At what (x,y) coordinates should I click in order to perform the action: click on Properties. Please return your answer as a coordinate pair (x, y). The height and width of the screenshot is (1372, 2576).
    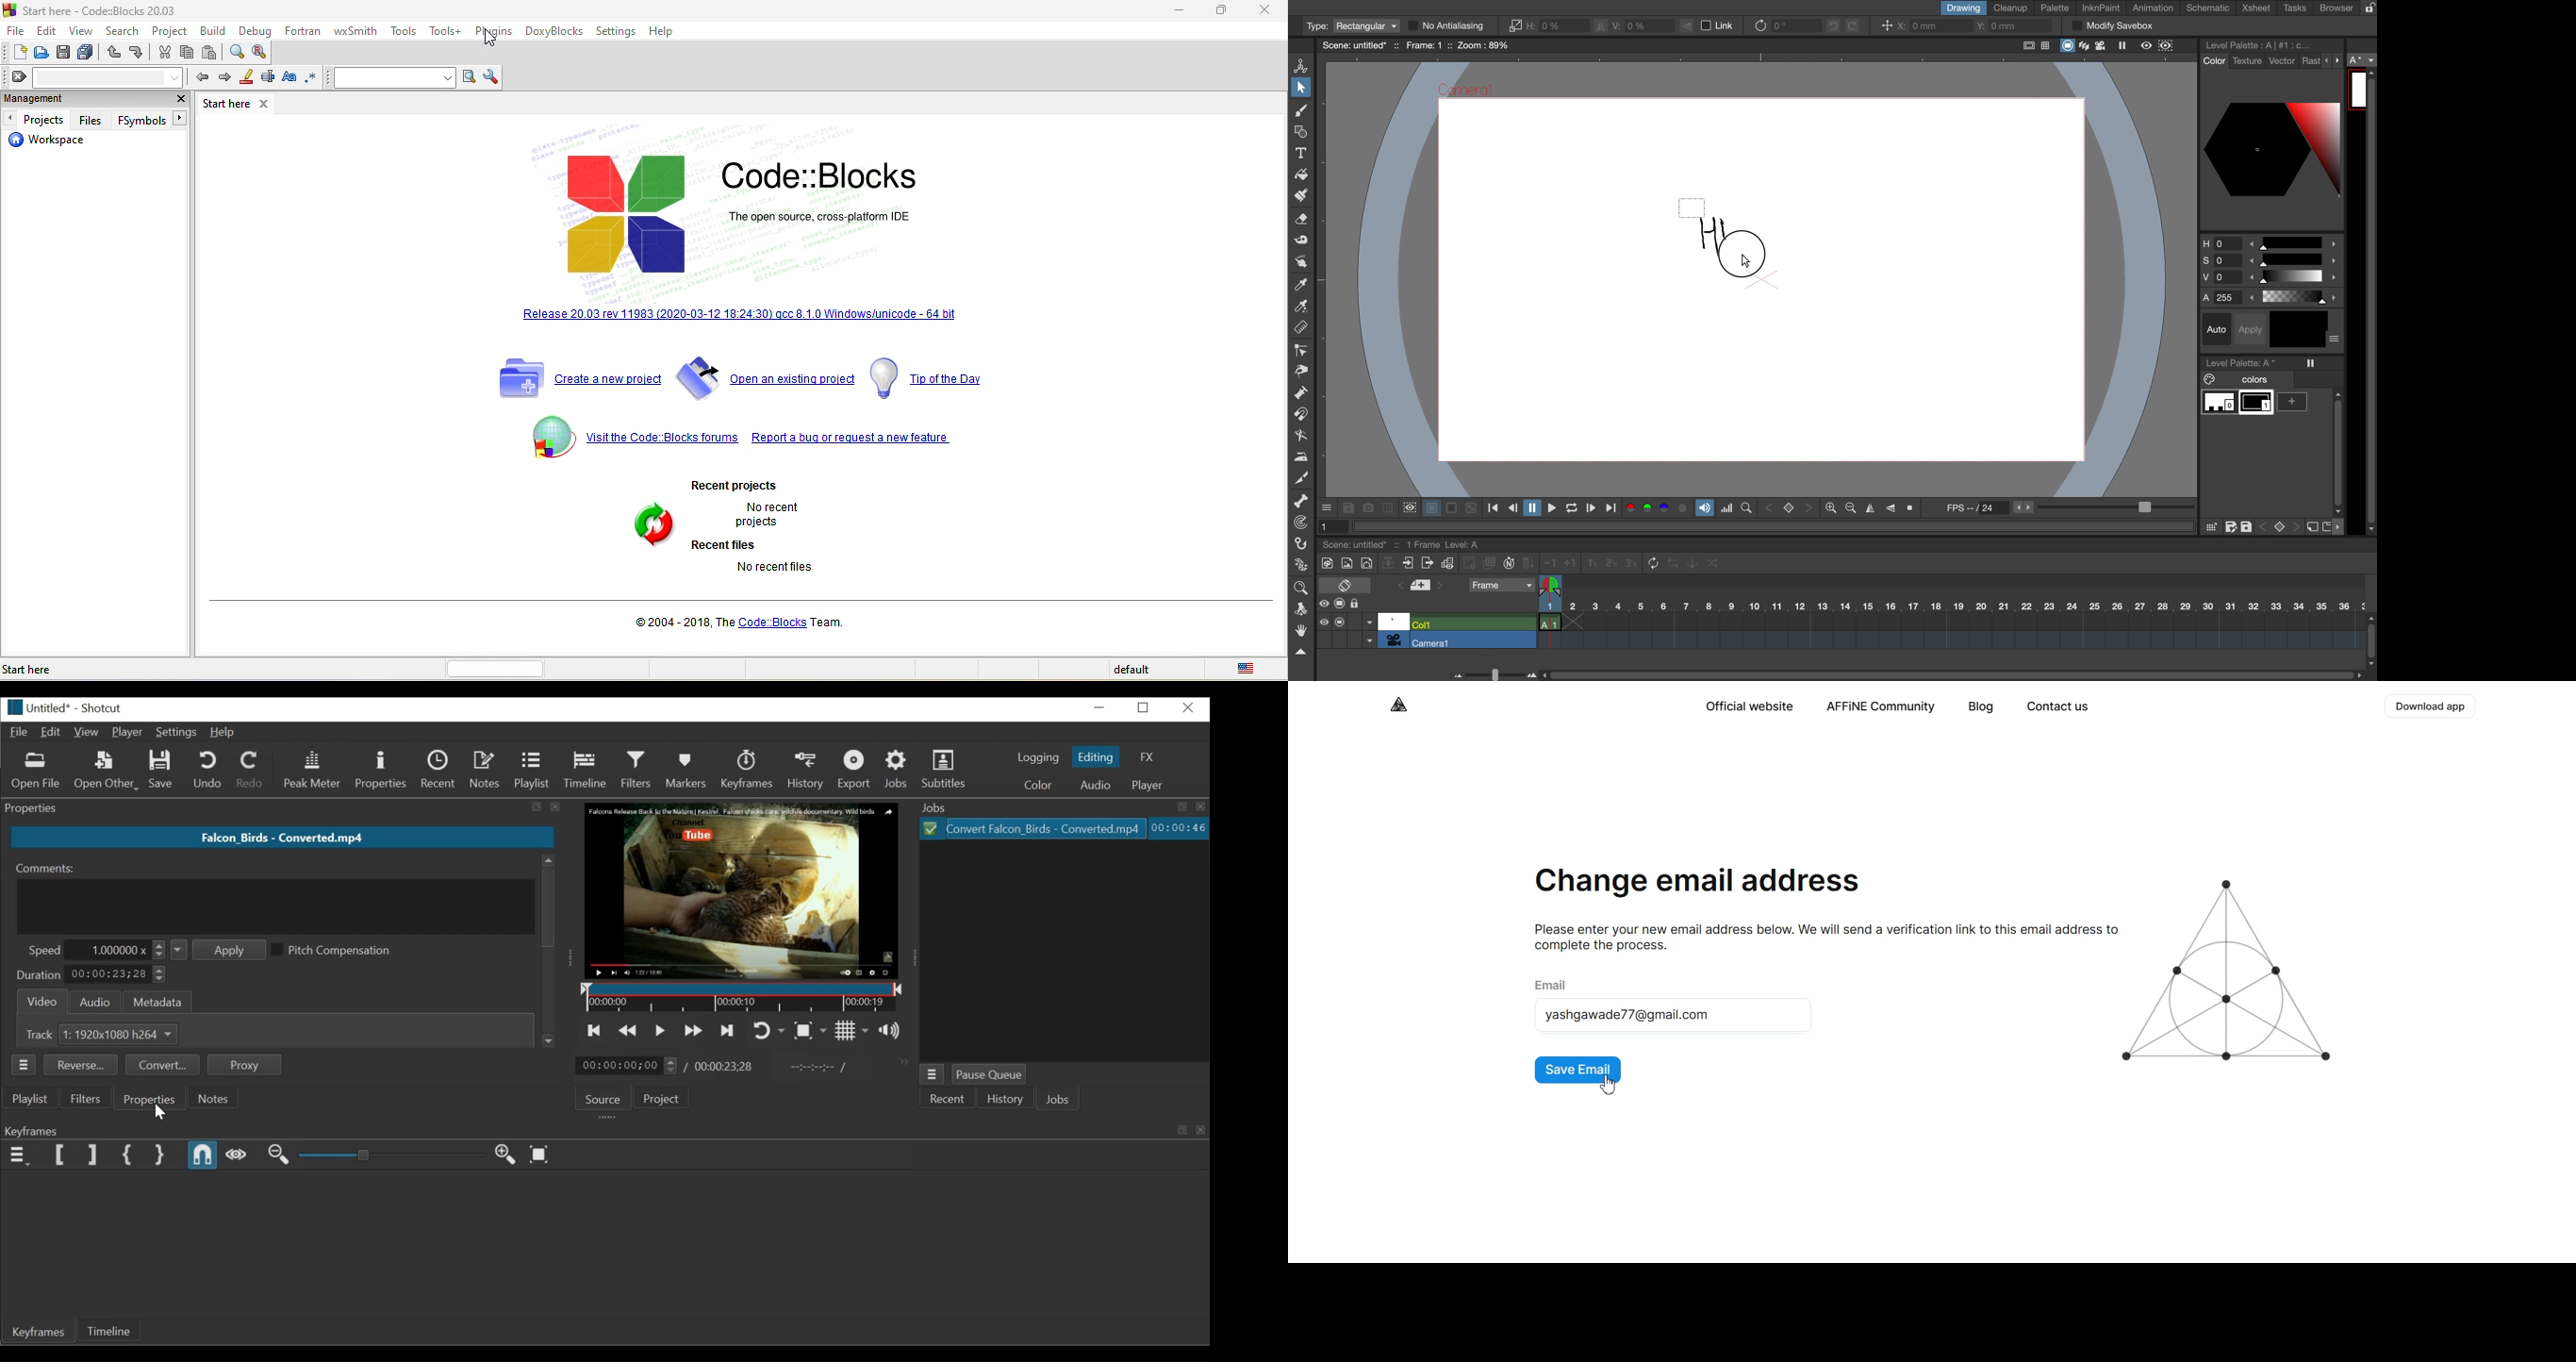
    Looking at the image, I should click on (383, 770).